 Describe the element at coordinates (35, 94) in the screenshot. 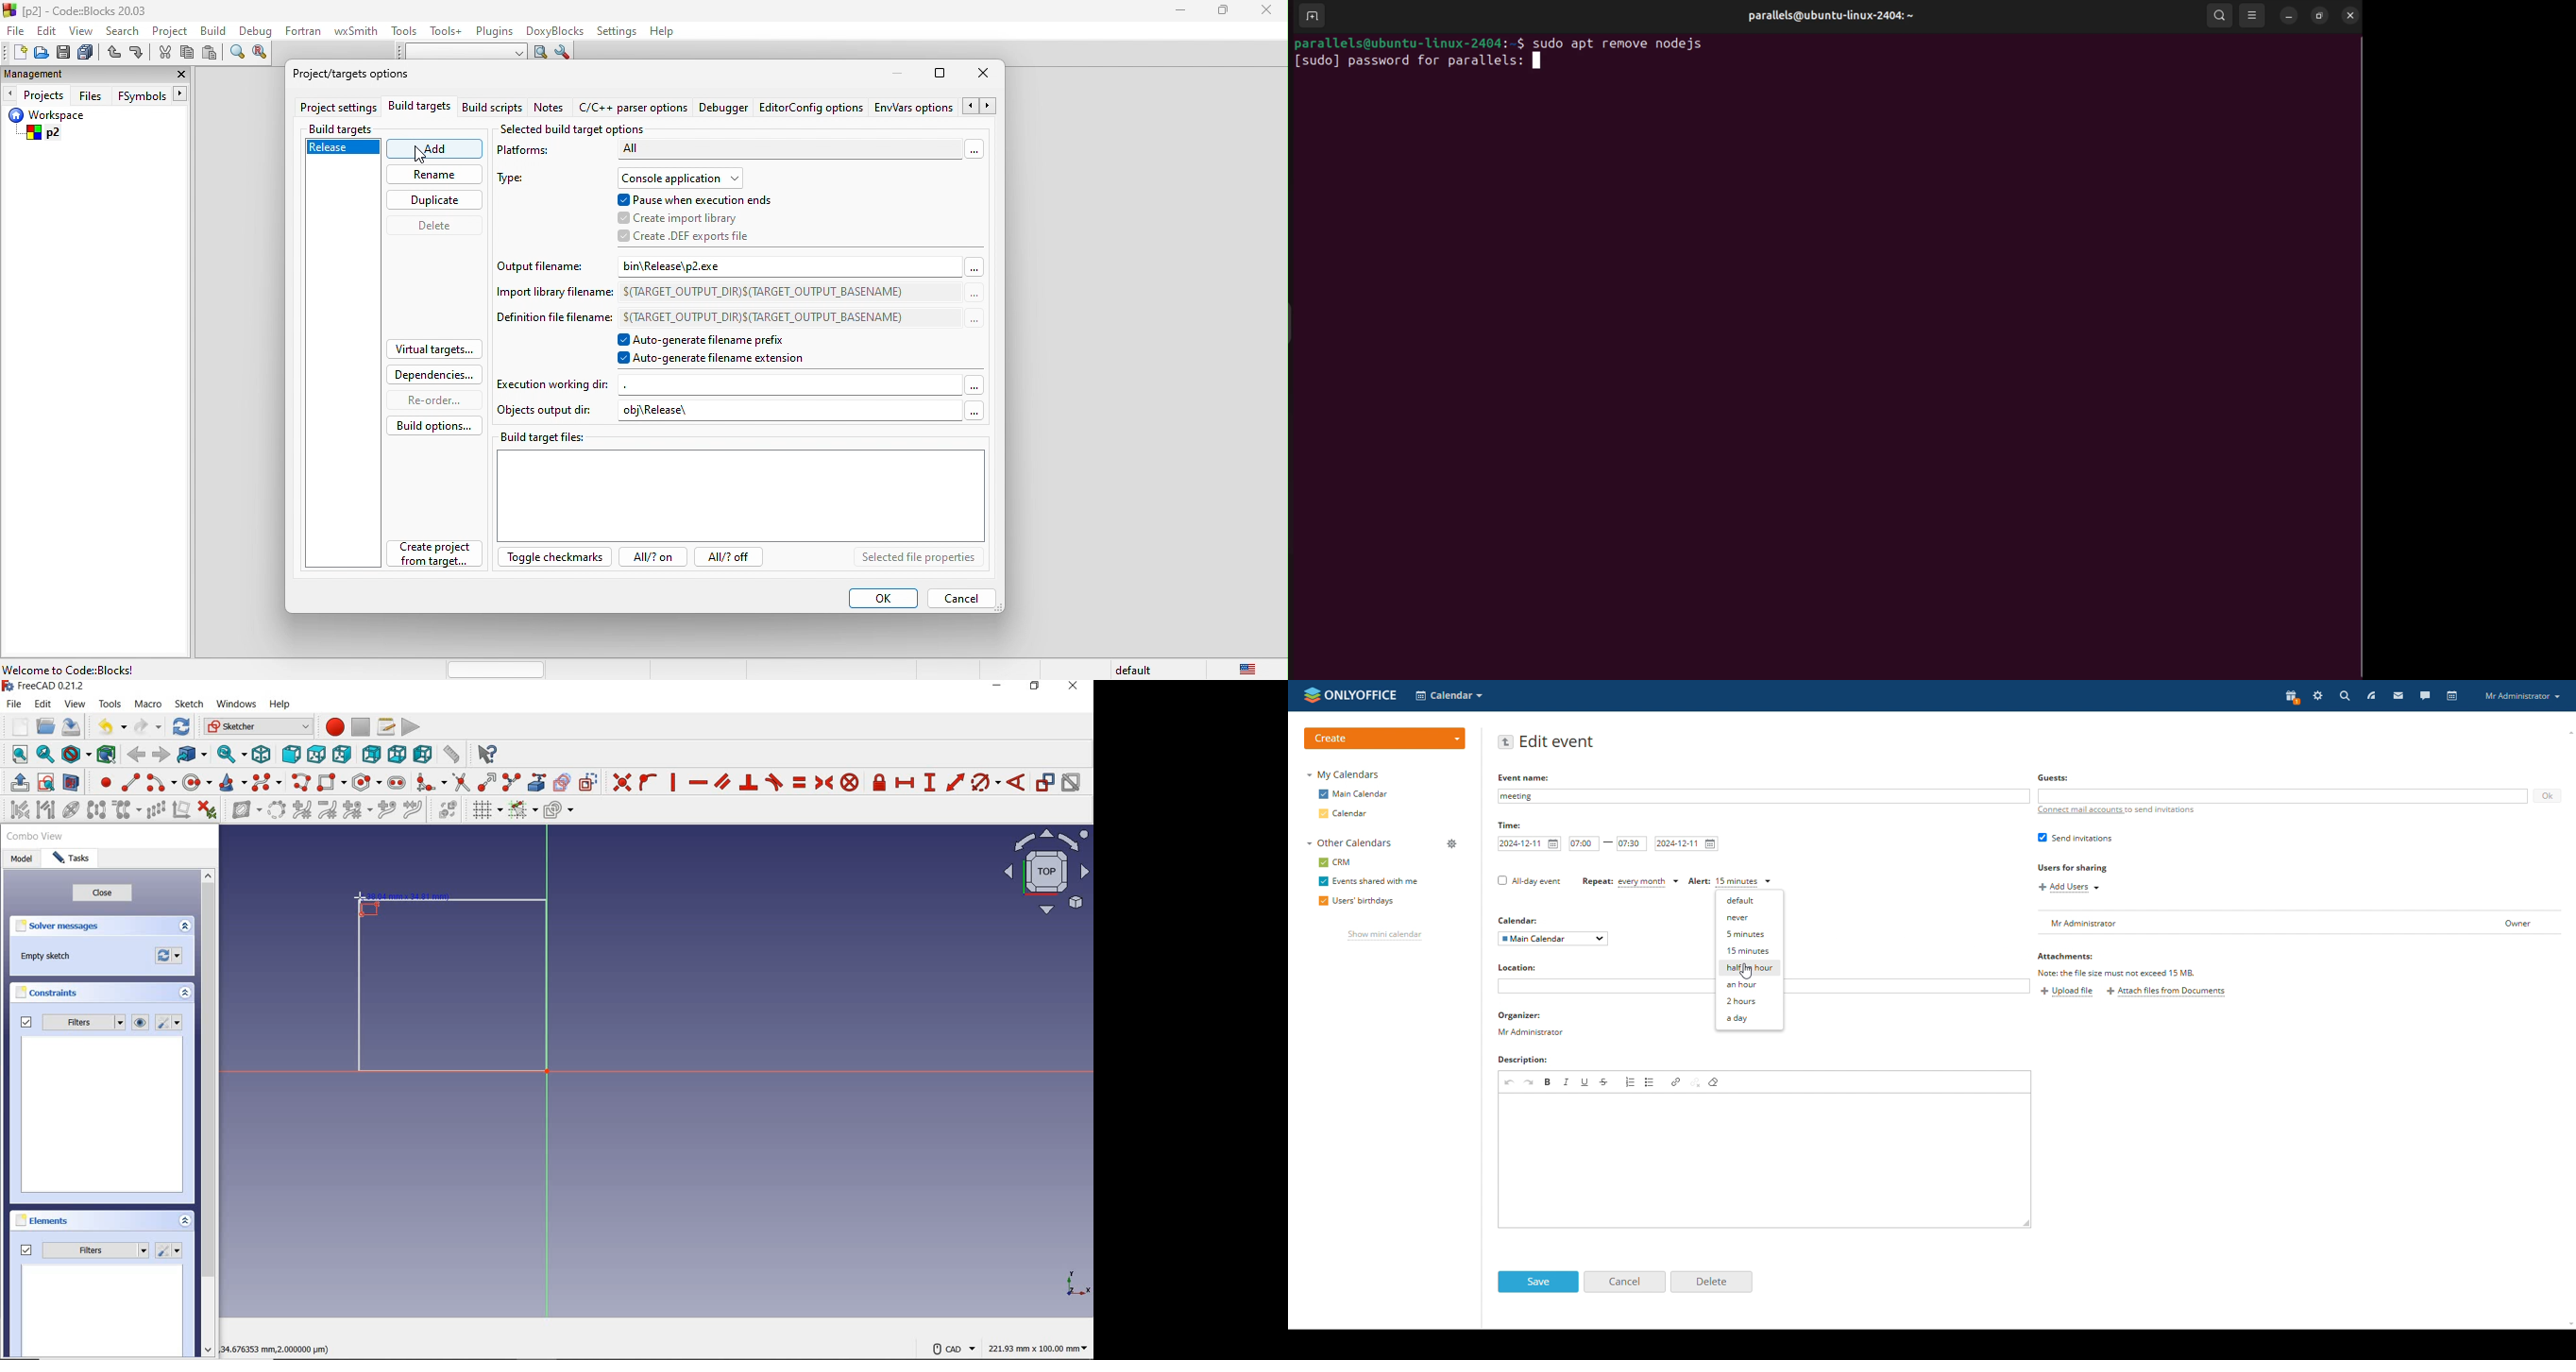

I see `projects` at that location.